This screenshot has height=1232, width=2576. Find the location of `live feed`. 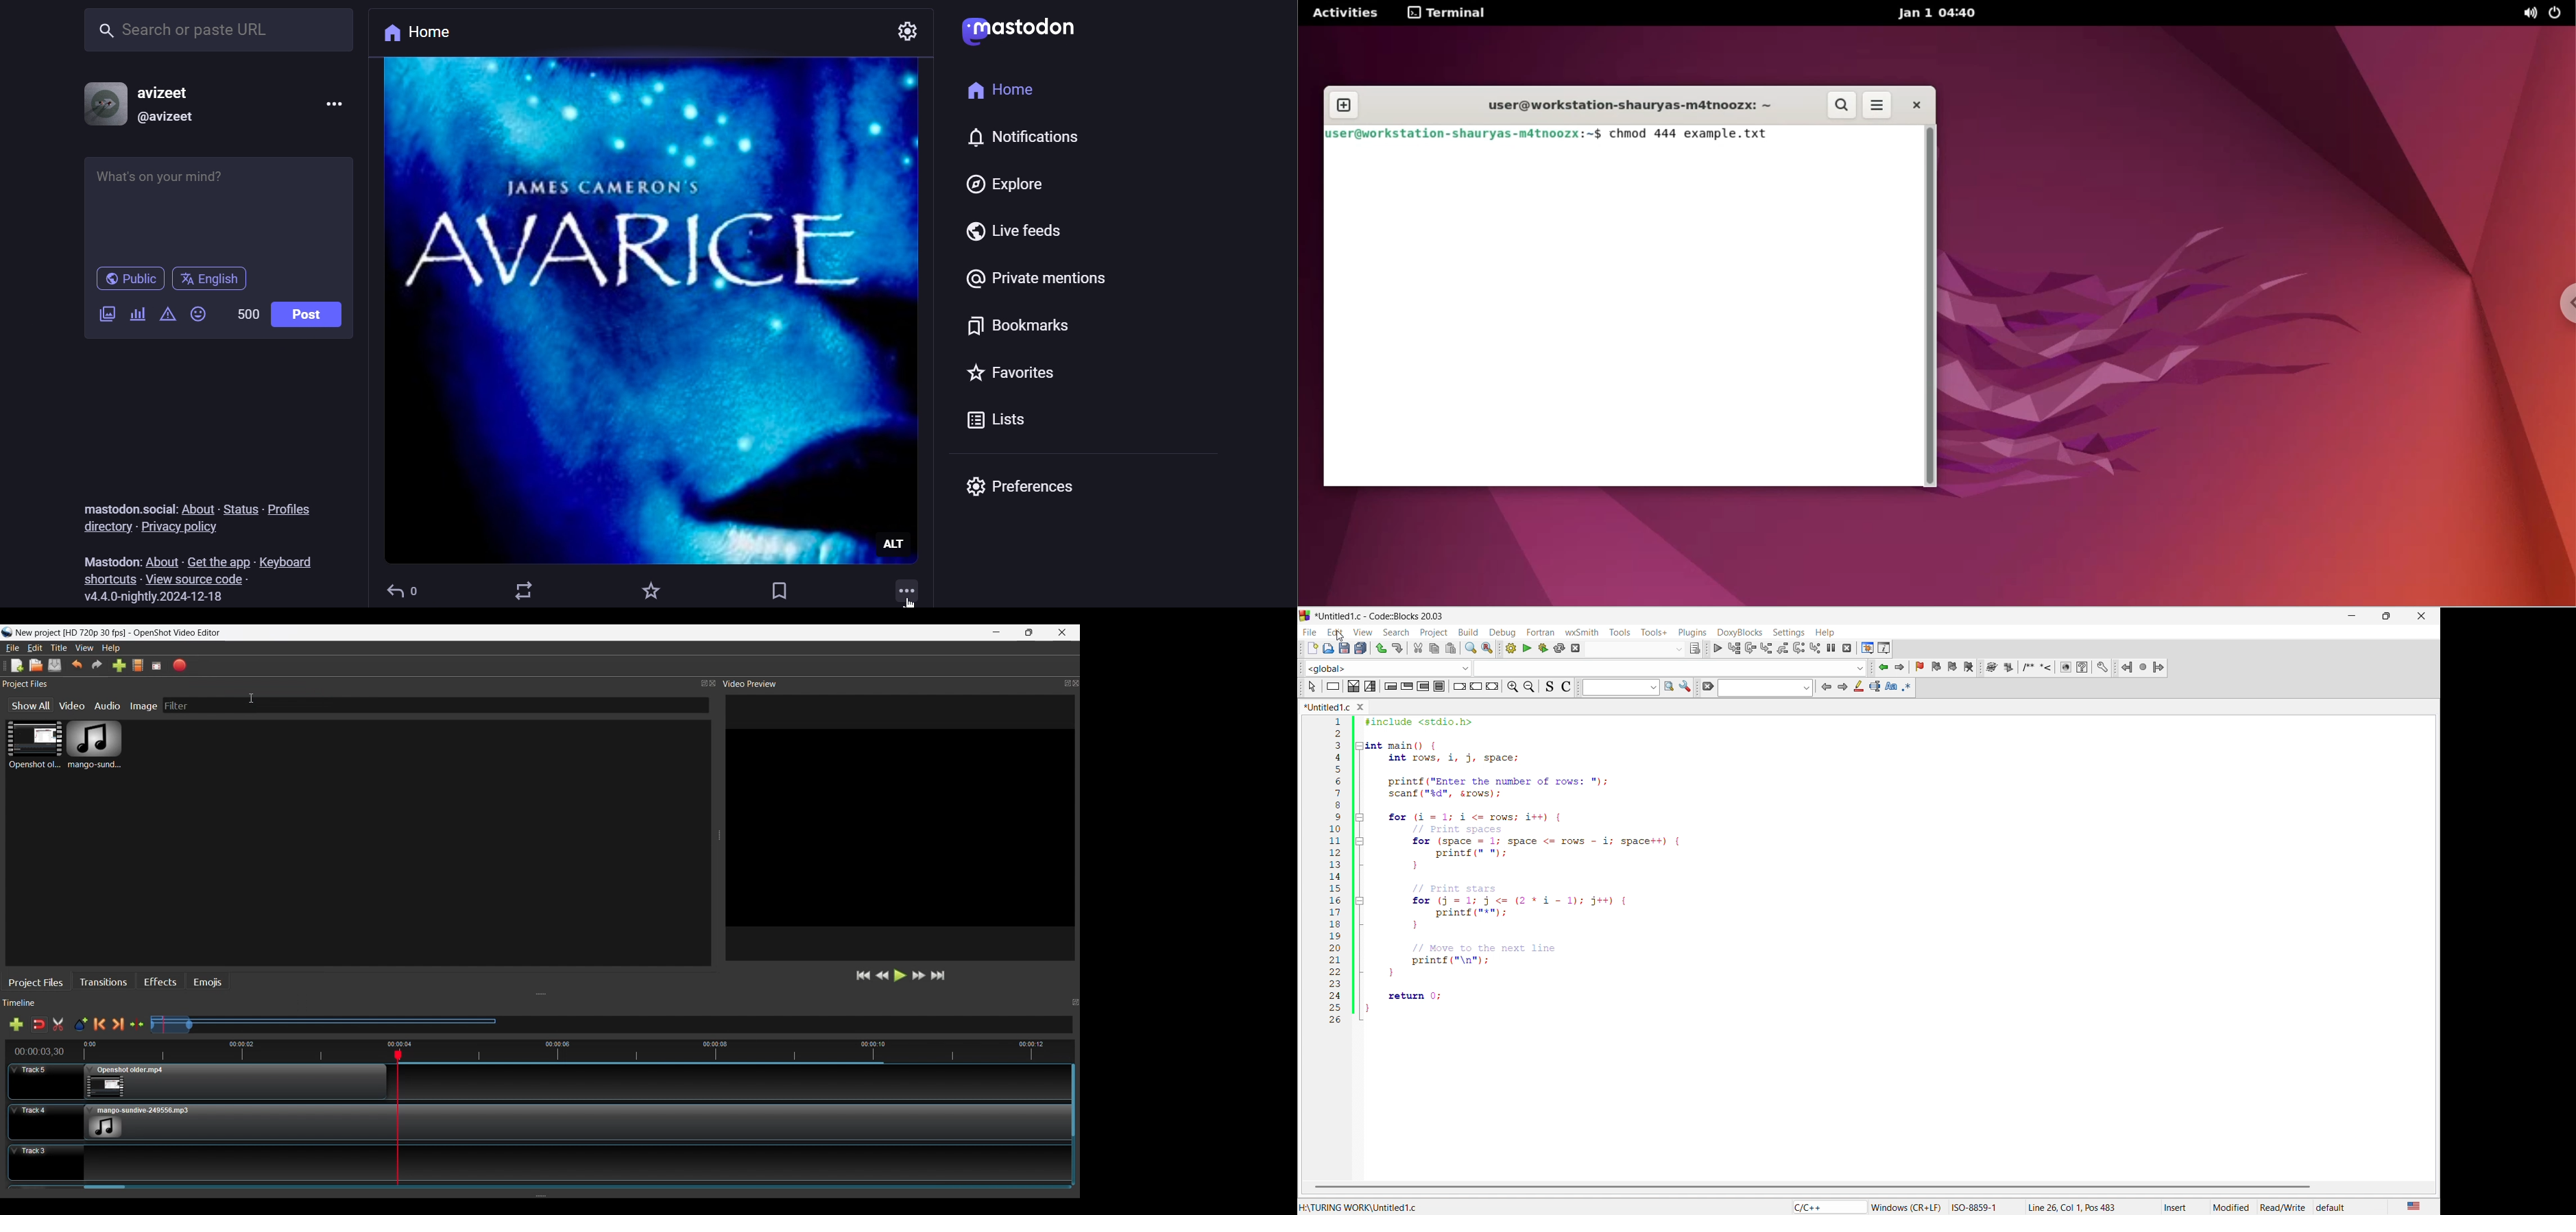

live feed is located at coordinates (954, 229).